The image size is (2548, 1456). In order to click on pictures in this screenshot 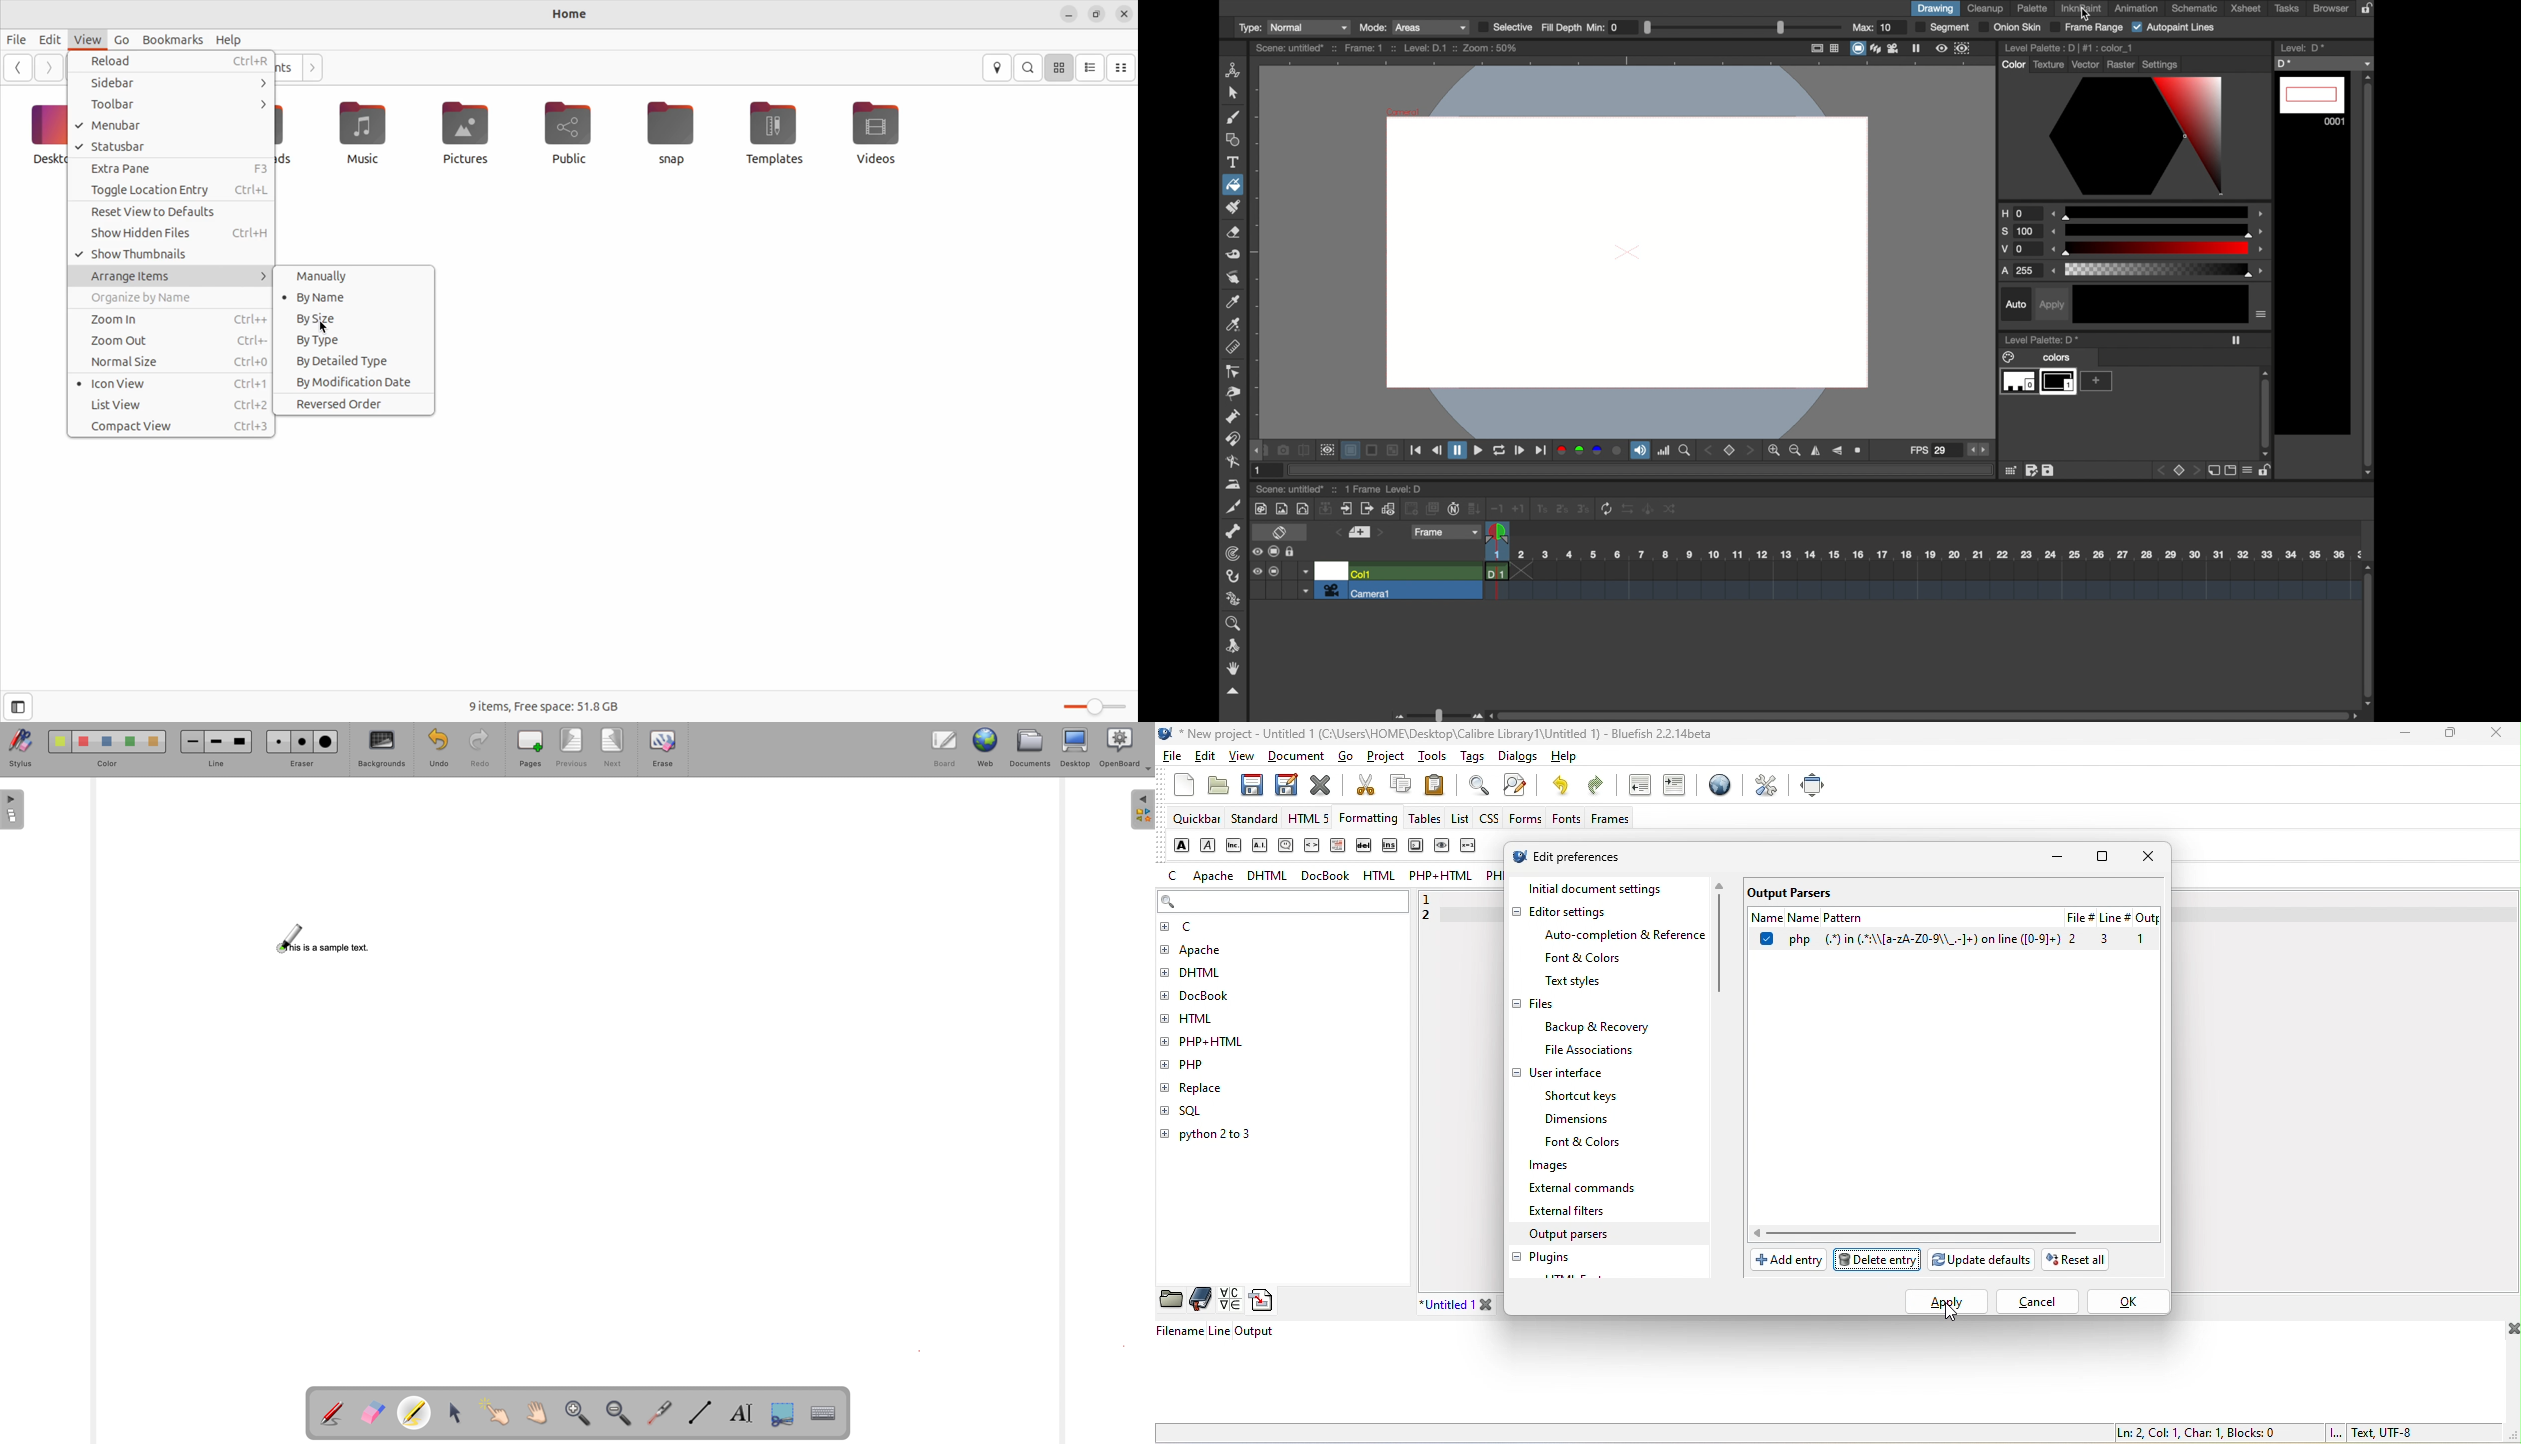, I will do `click(462, 134)`.